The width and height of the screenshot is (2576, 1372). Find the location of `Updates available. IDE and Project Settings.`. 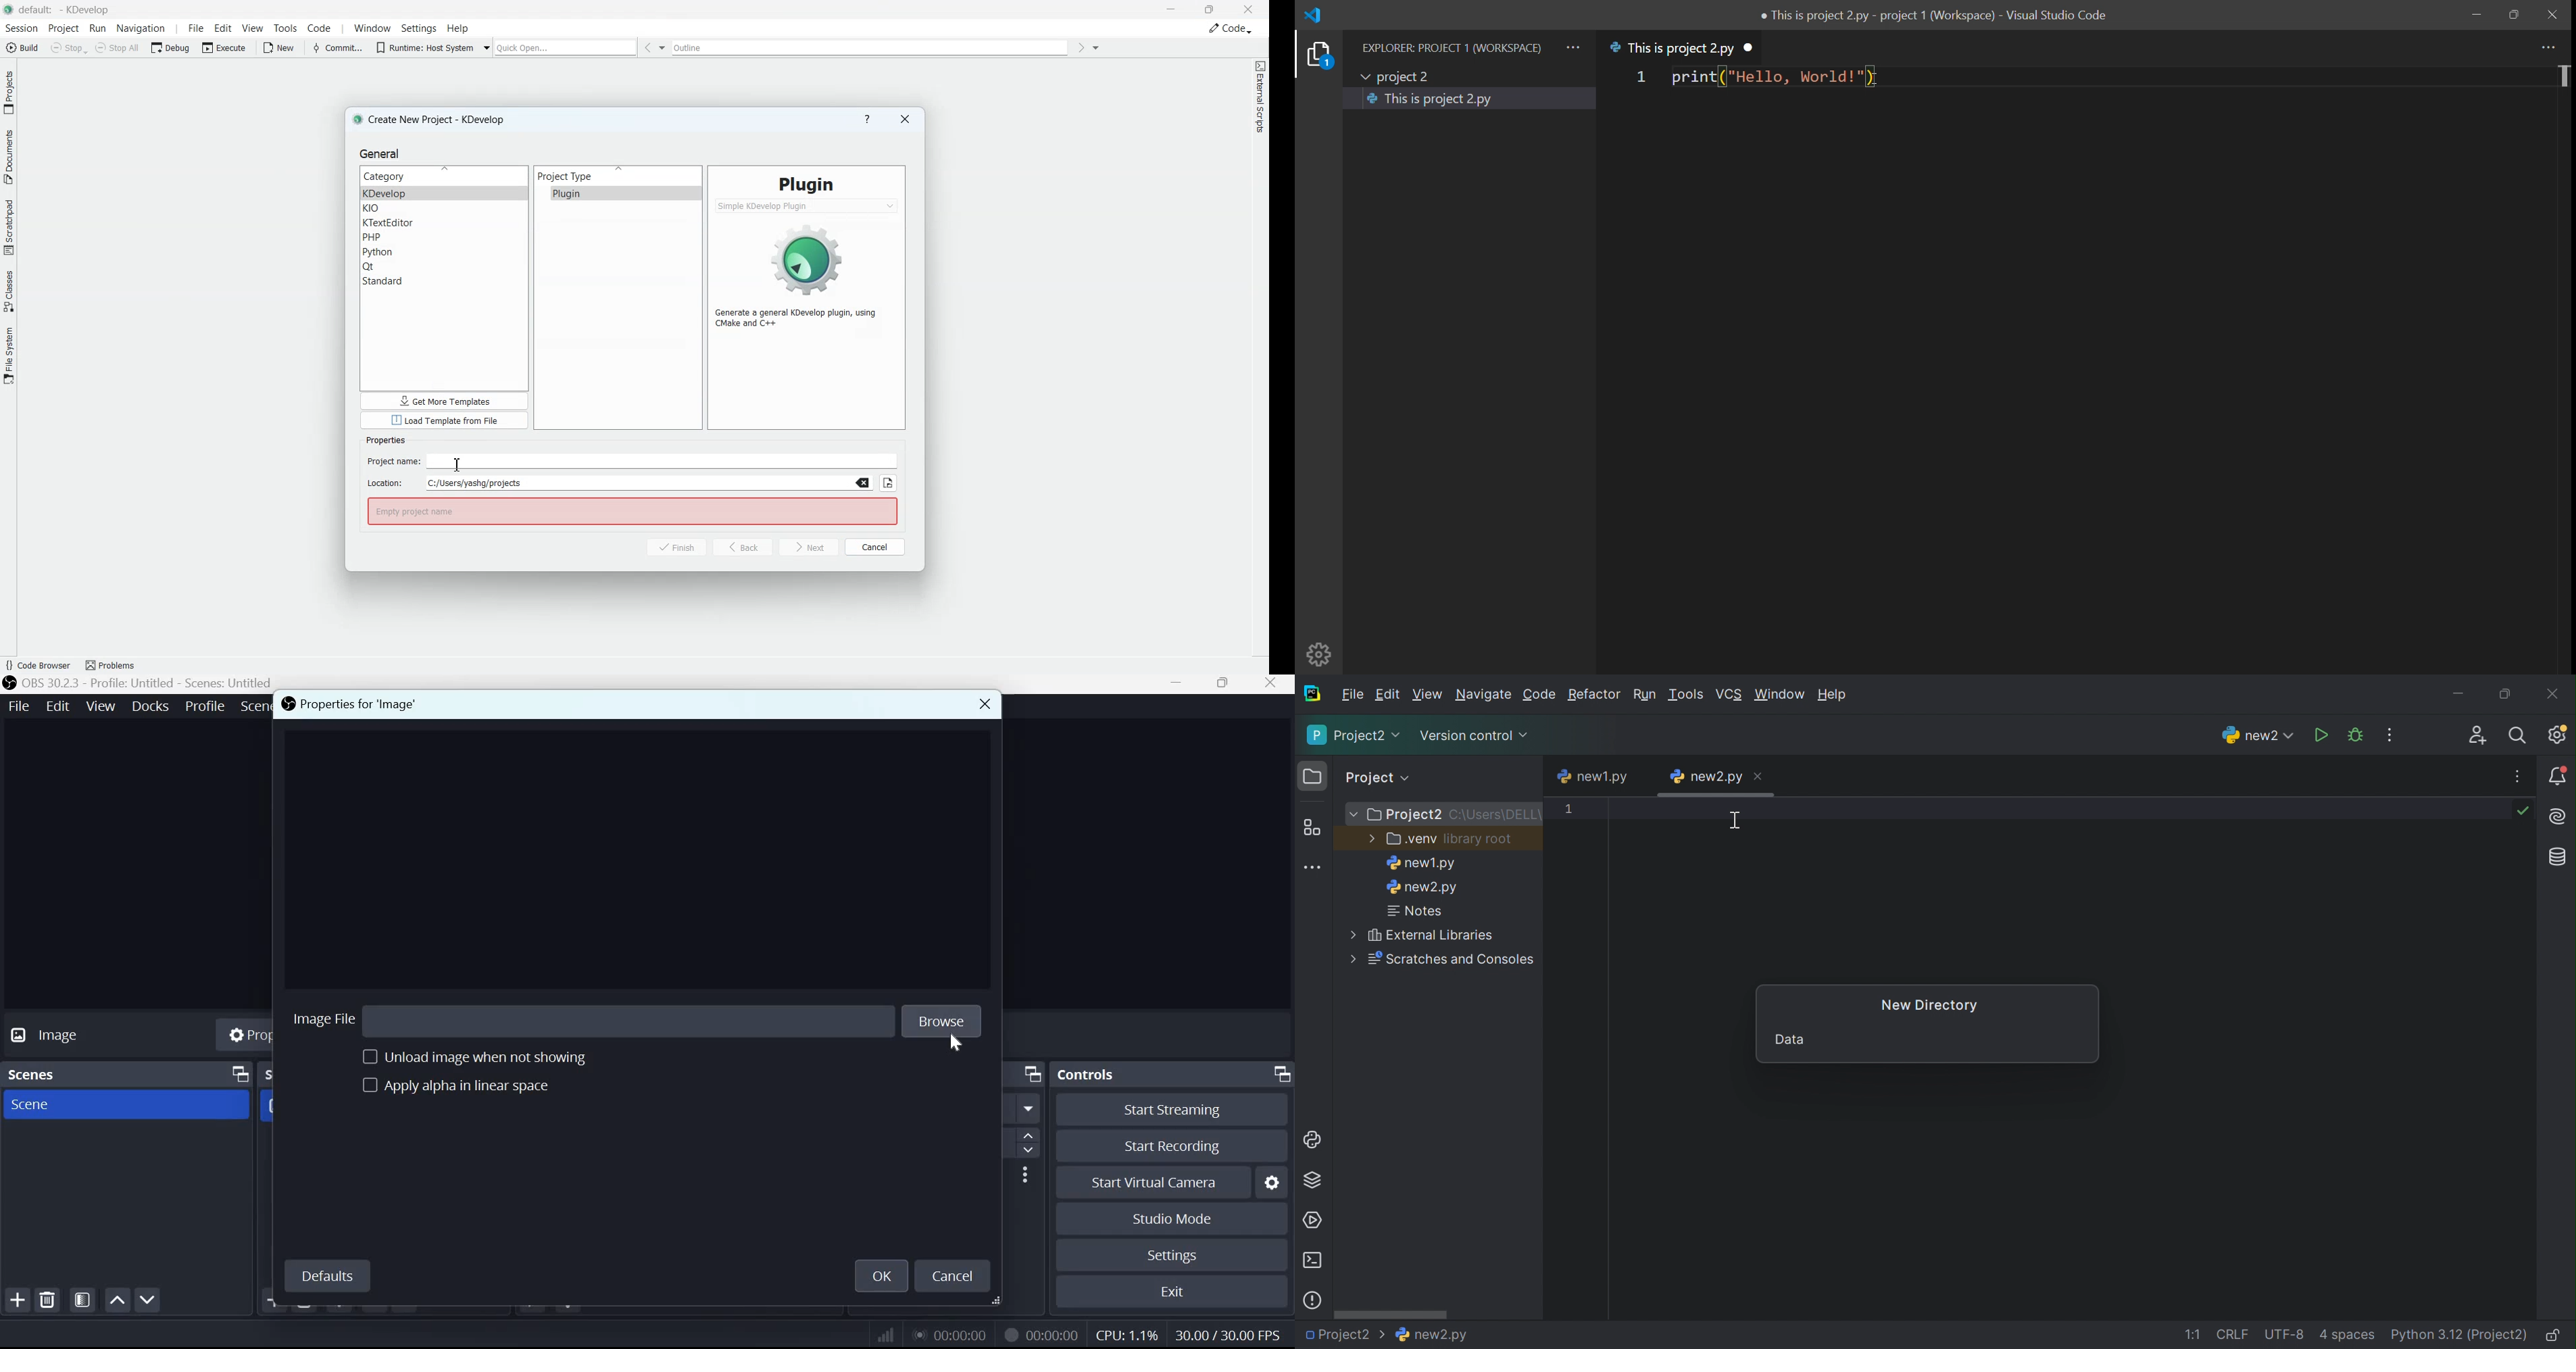

Updates available. IDE and Project Settings. is located at coordinates (2560, 735).